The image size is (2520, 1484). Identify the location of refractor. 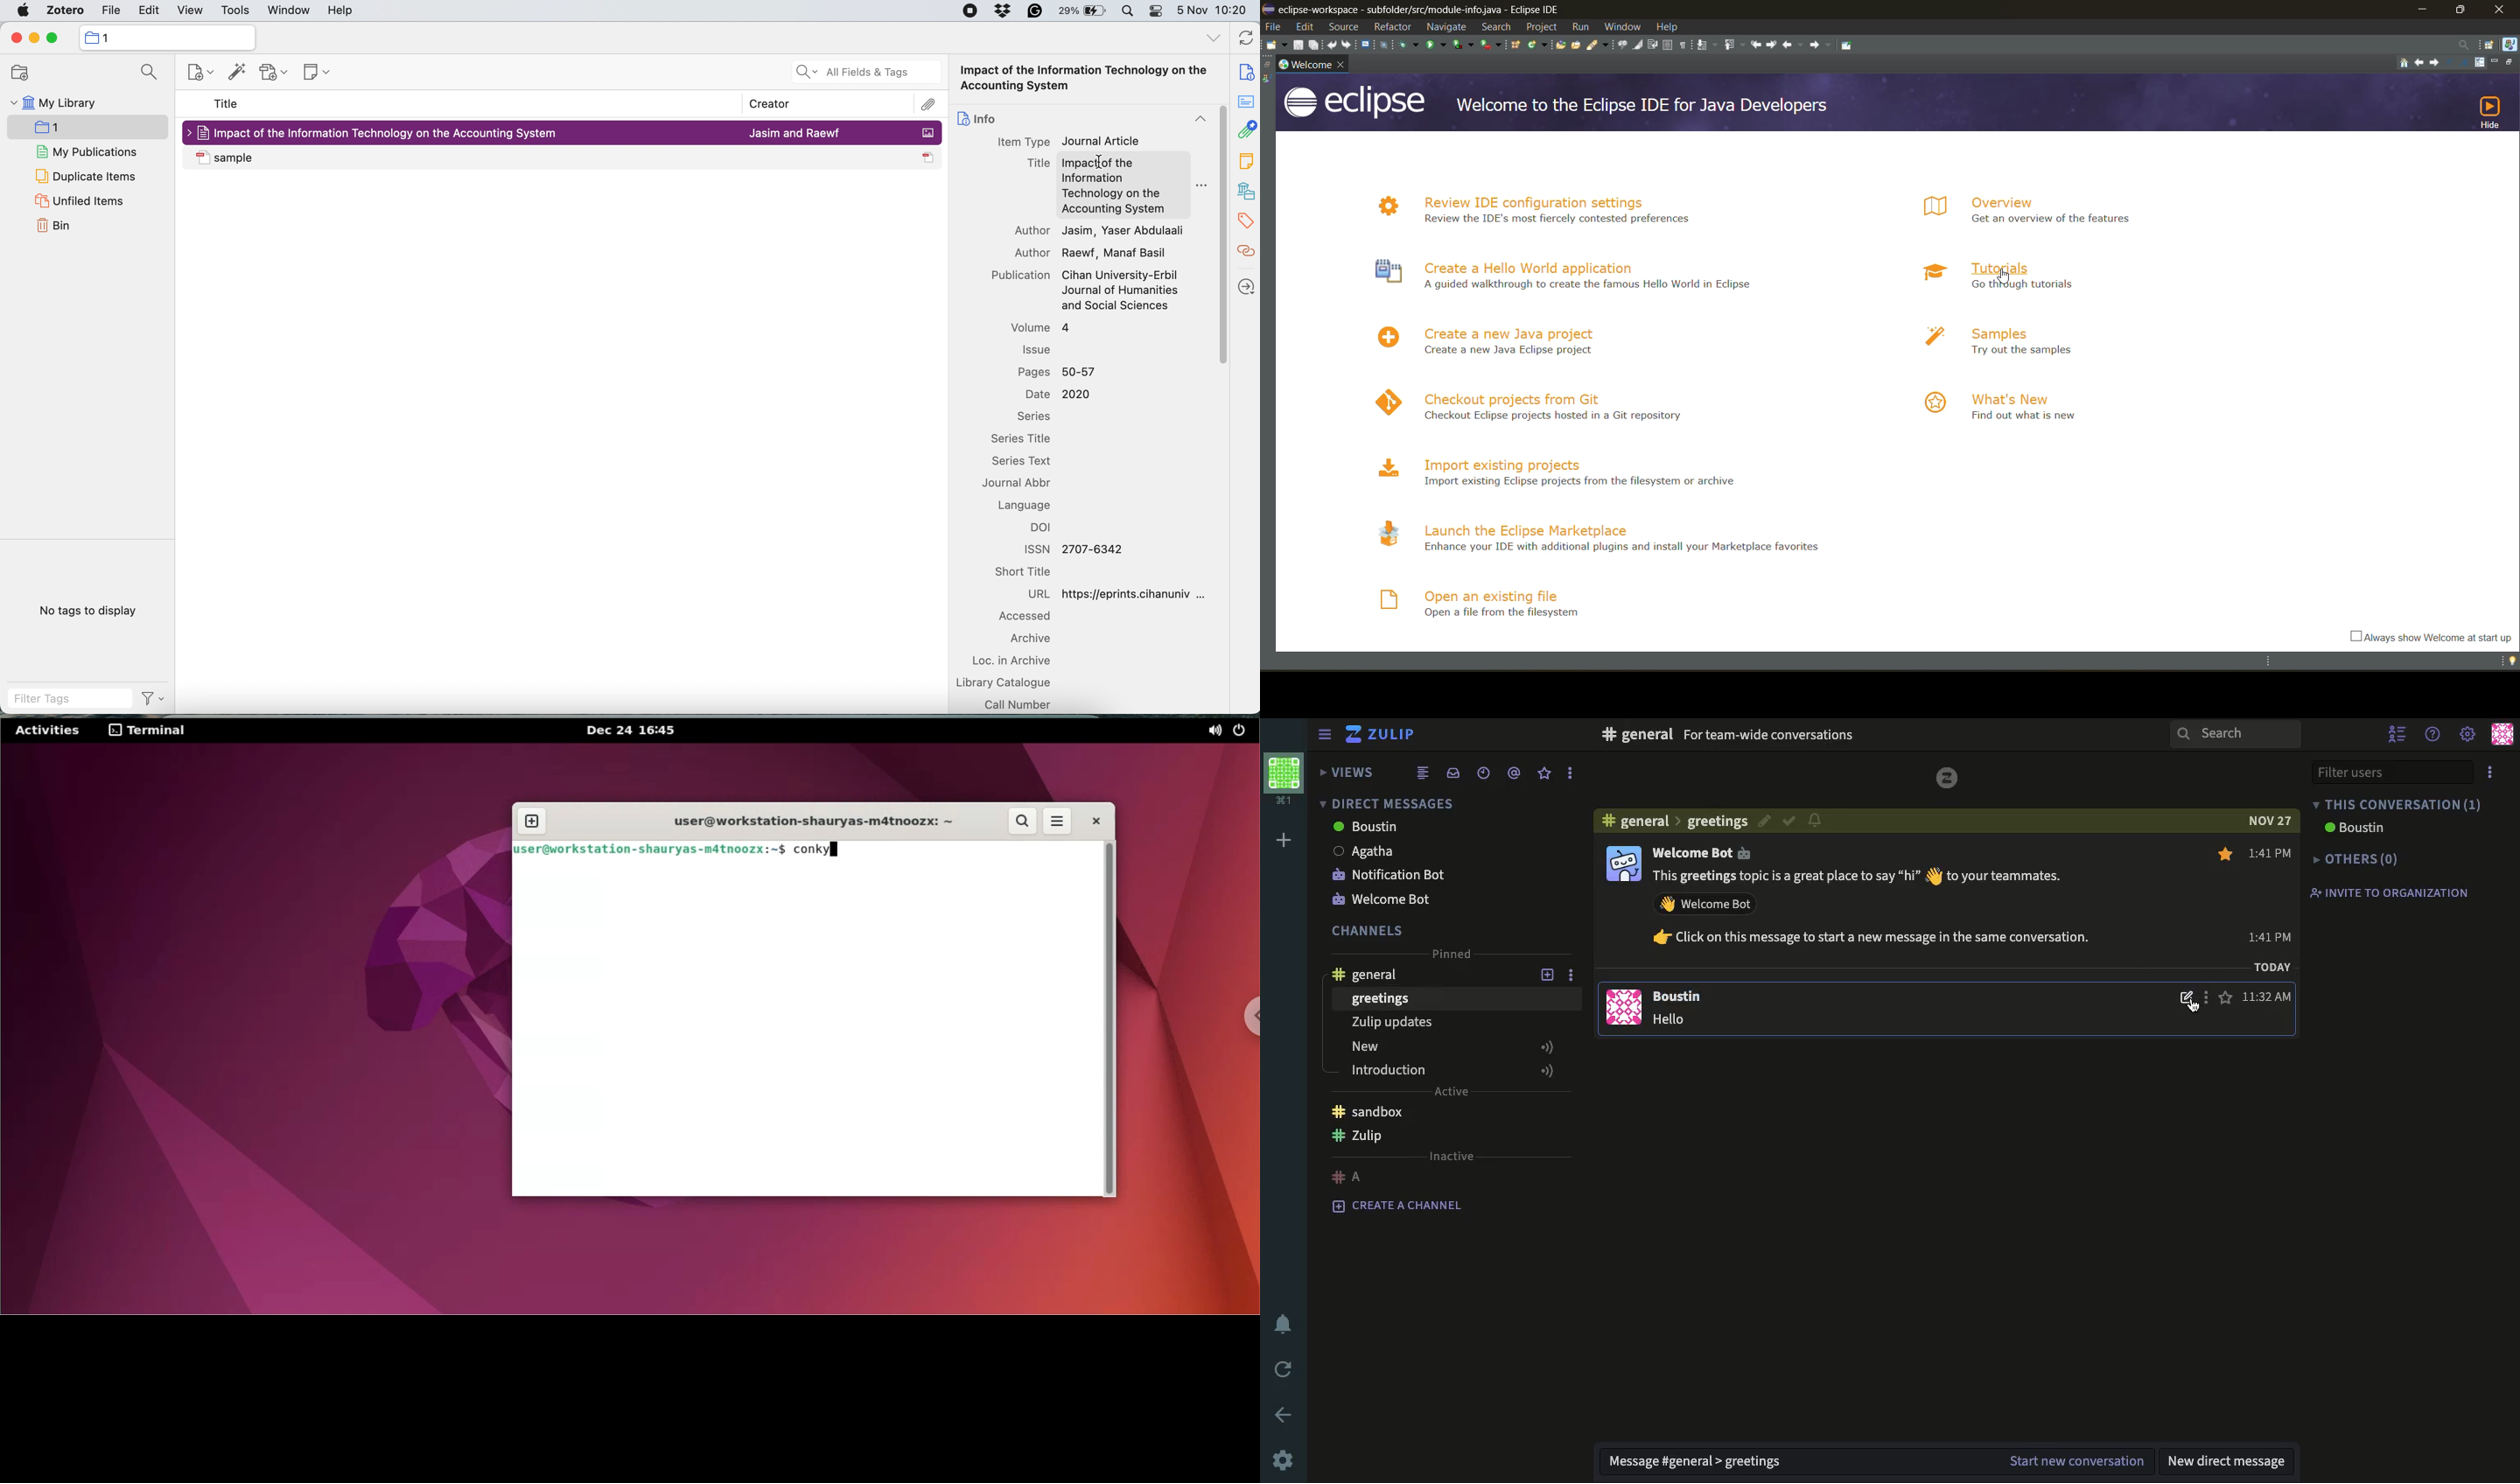
(1393, 29).